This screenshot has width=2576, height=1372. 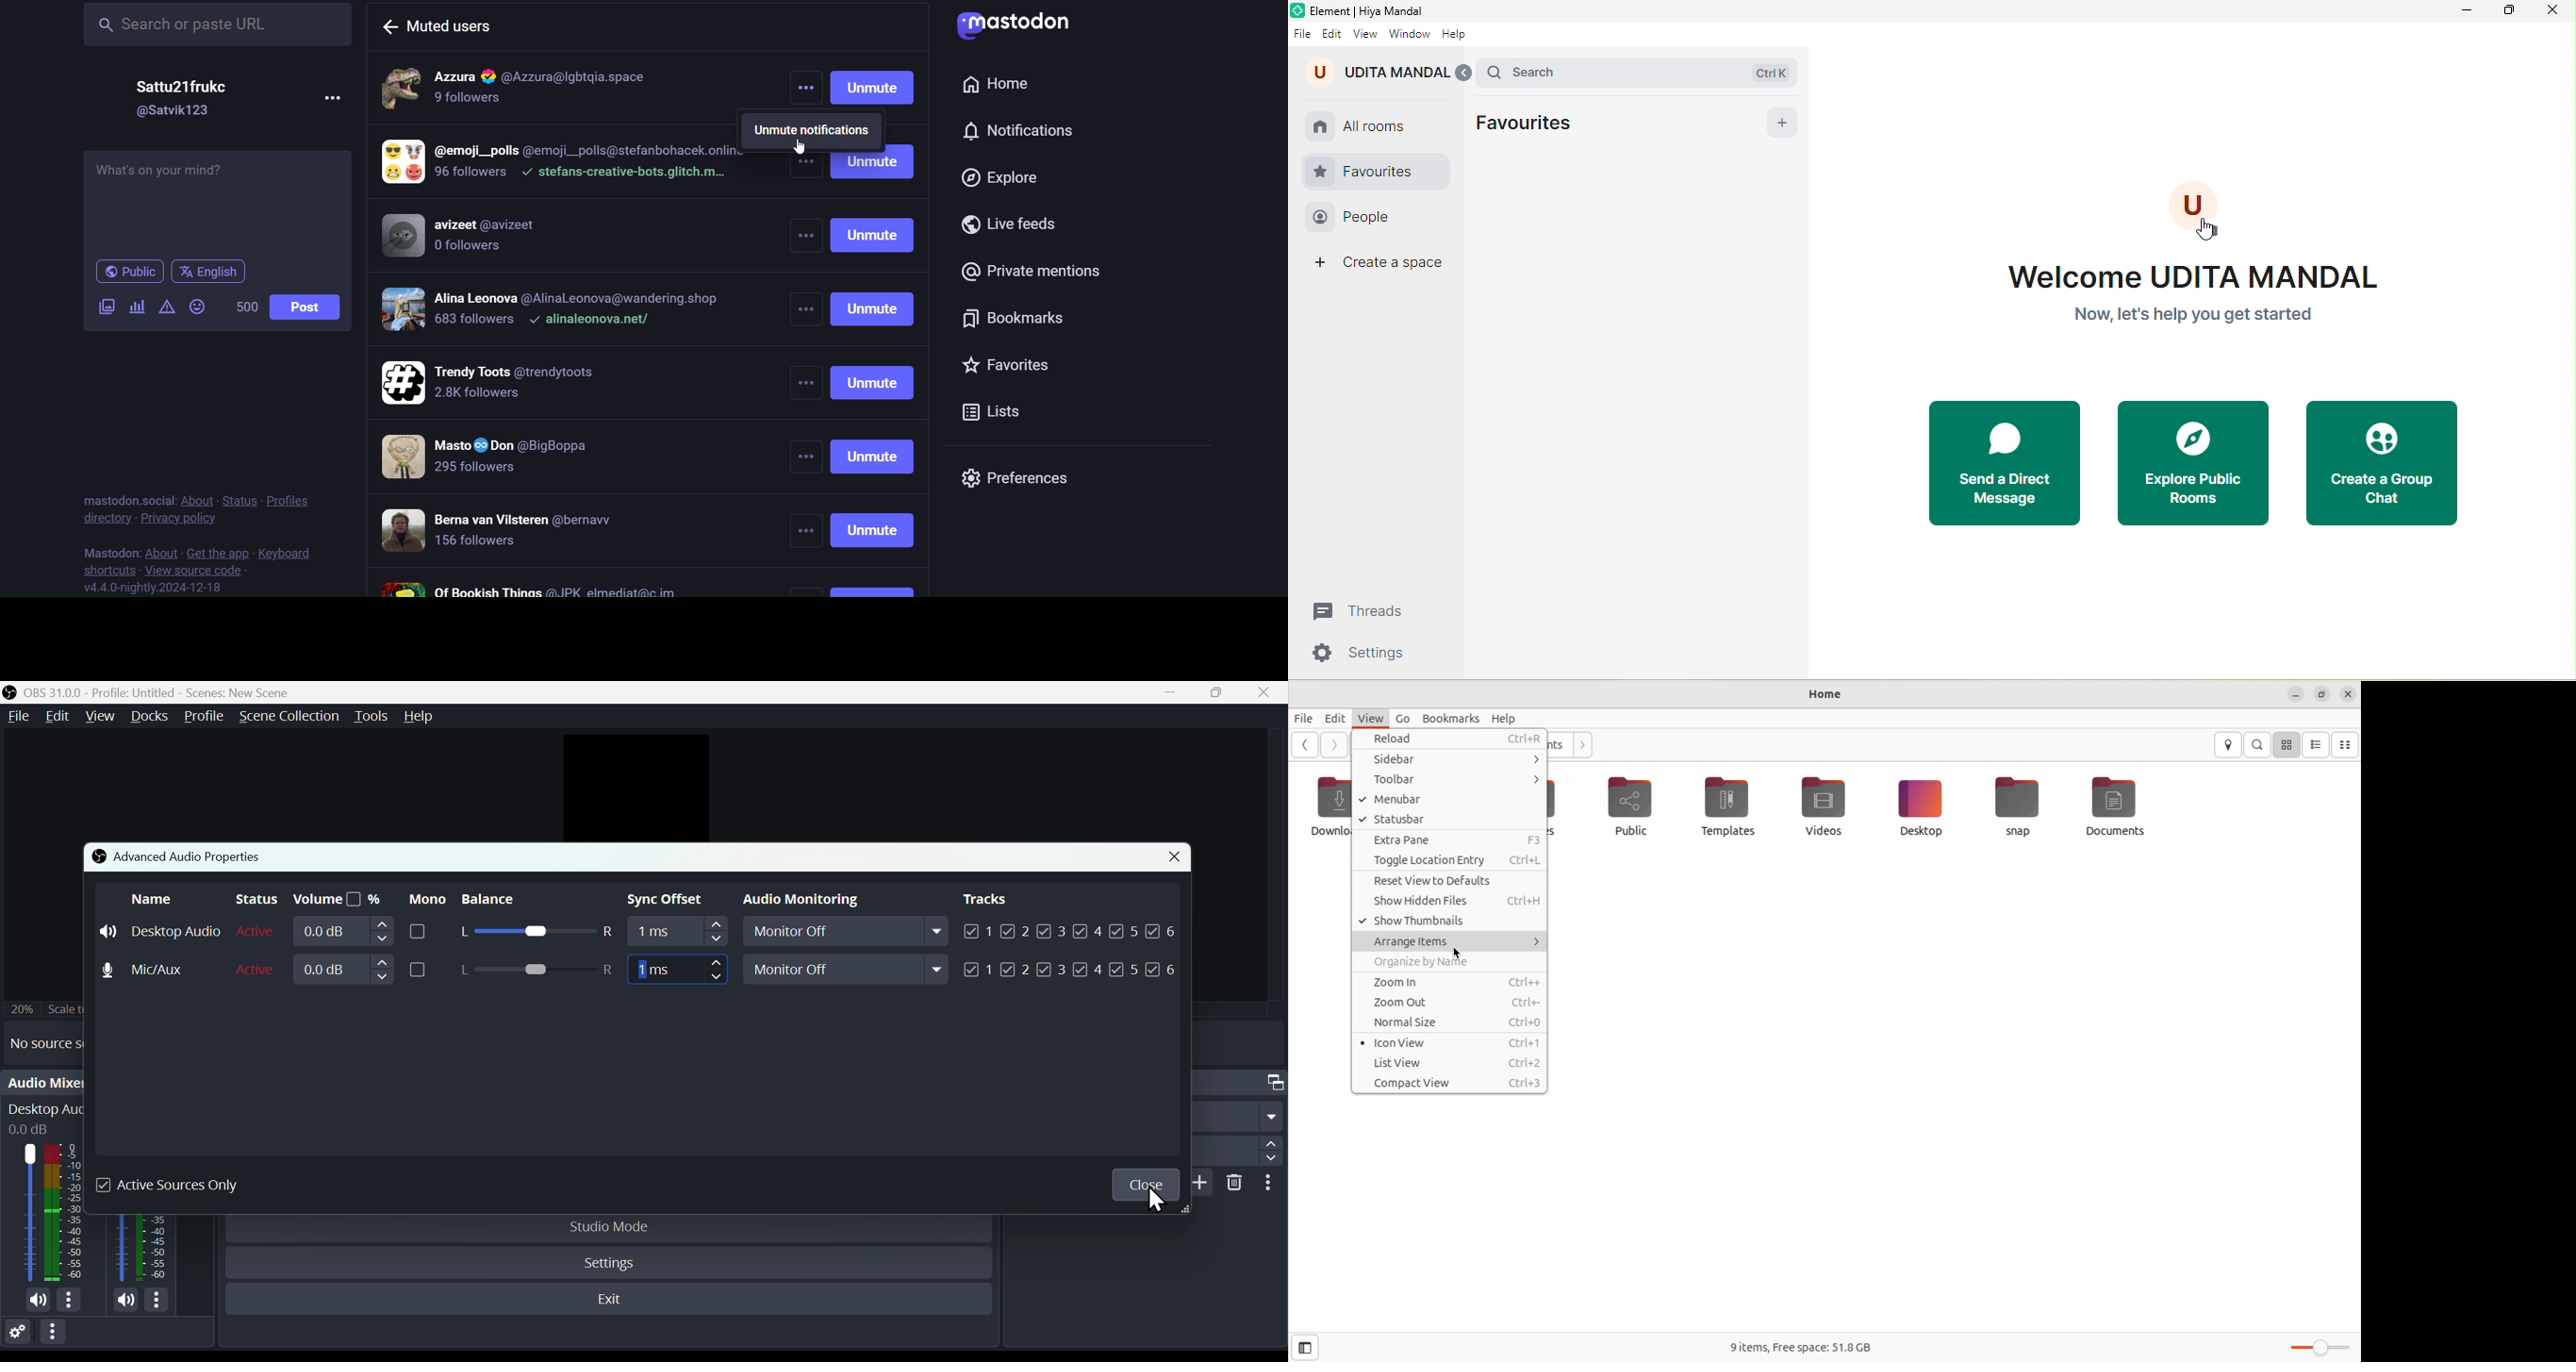 I want to click on muted accounts 5, so click(x=508, y=386).